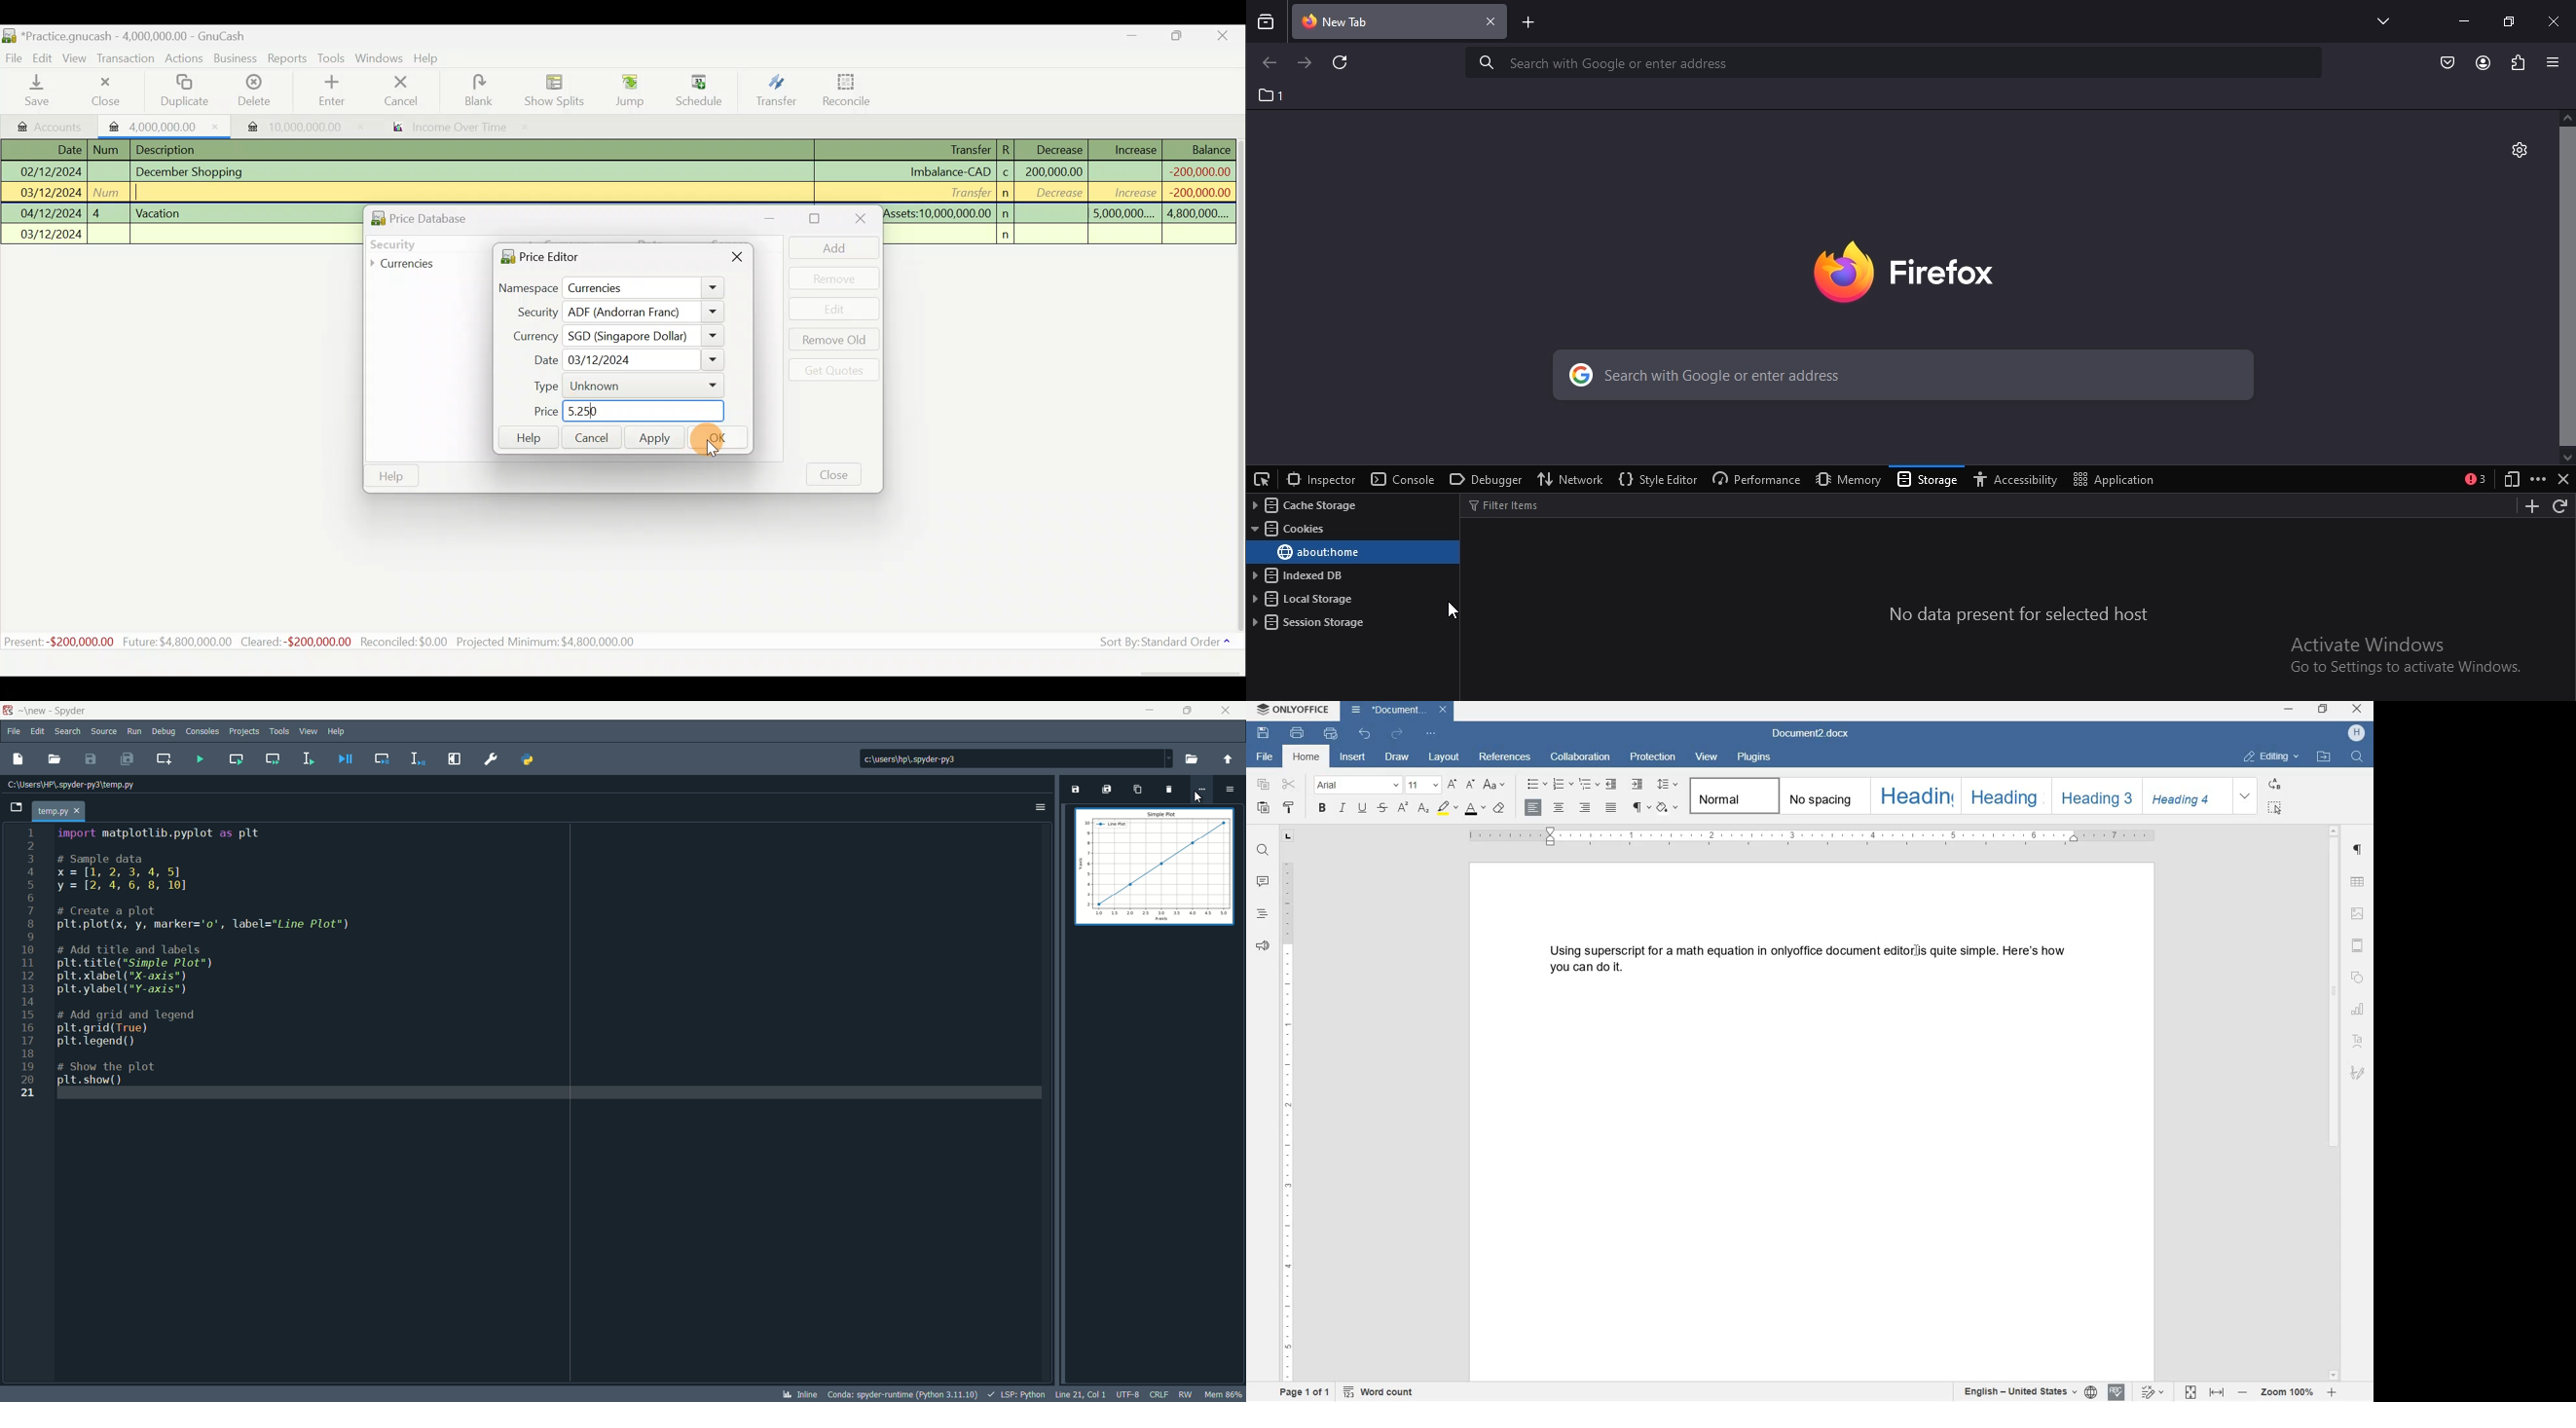  Describe the element at coordinates (14, 56) in the screenshot. I see `File` at that location.